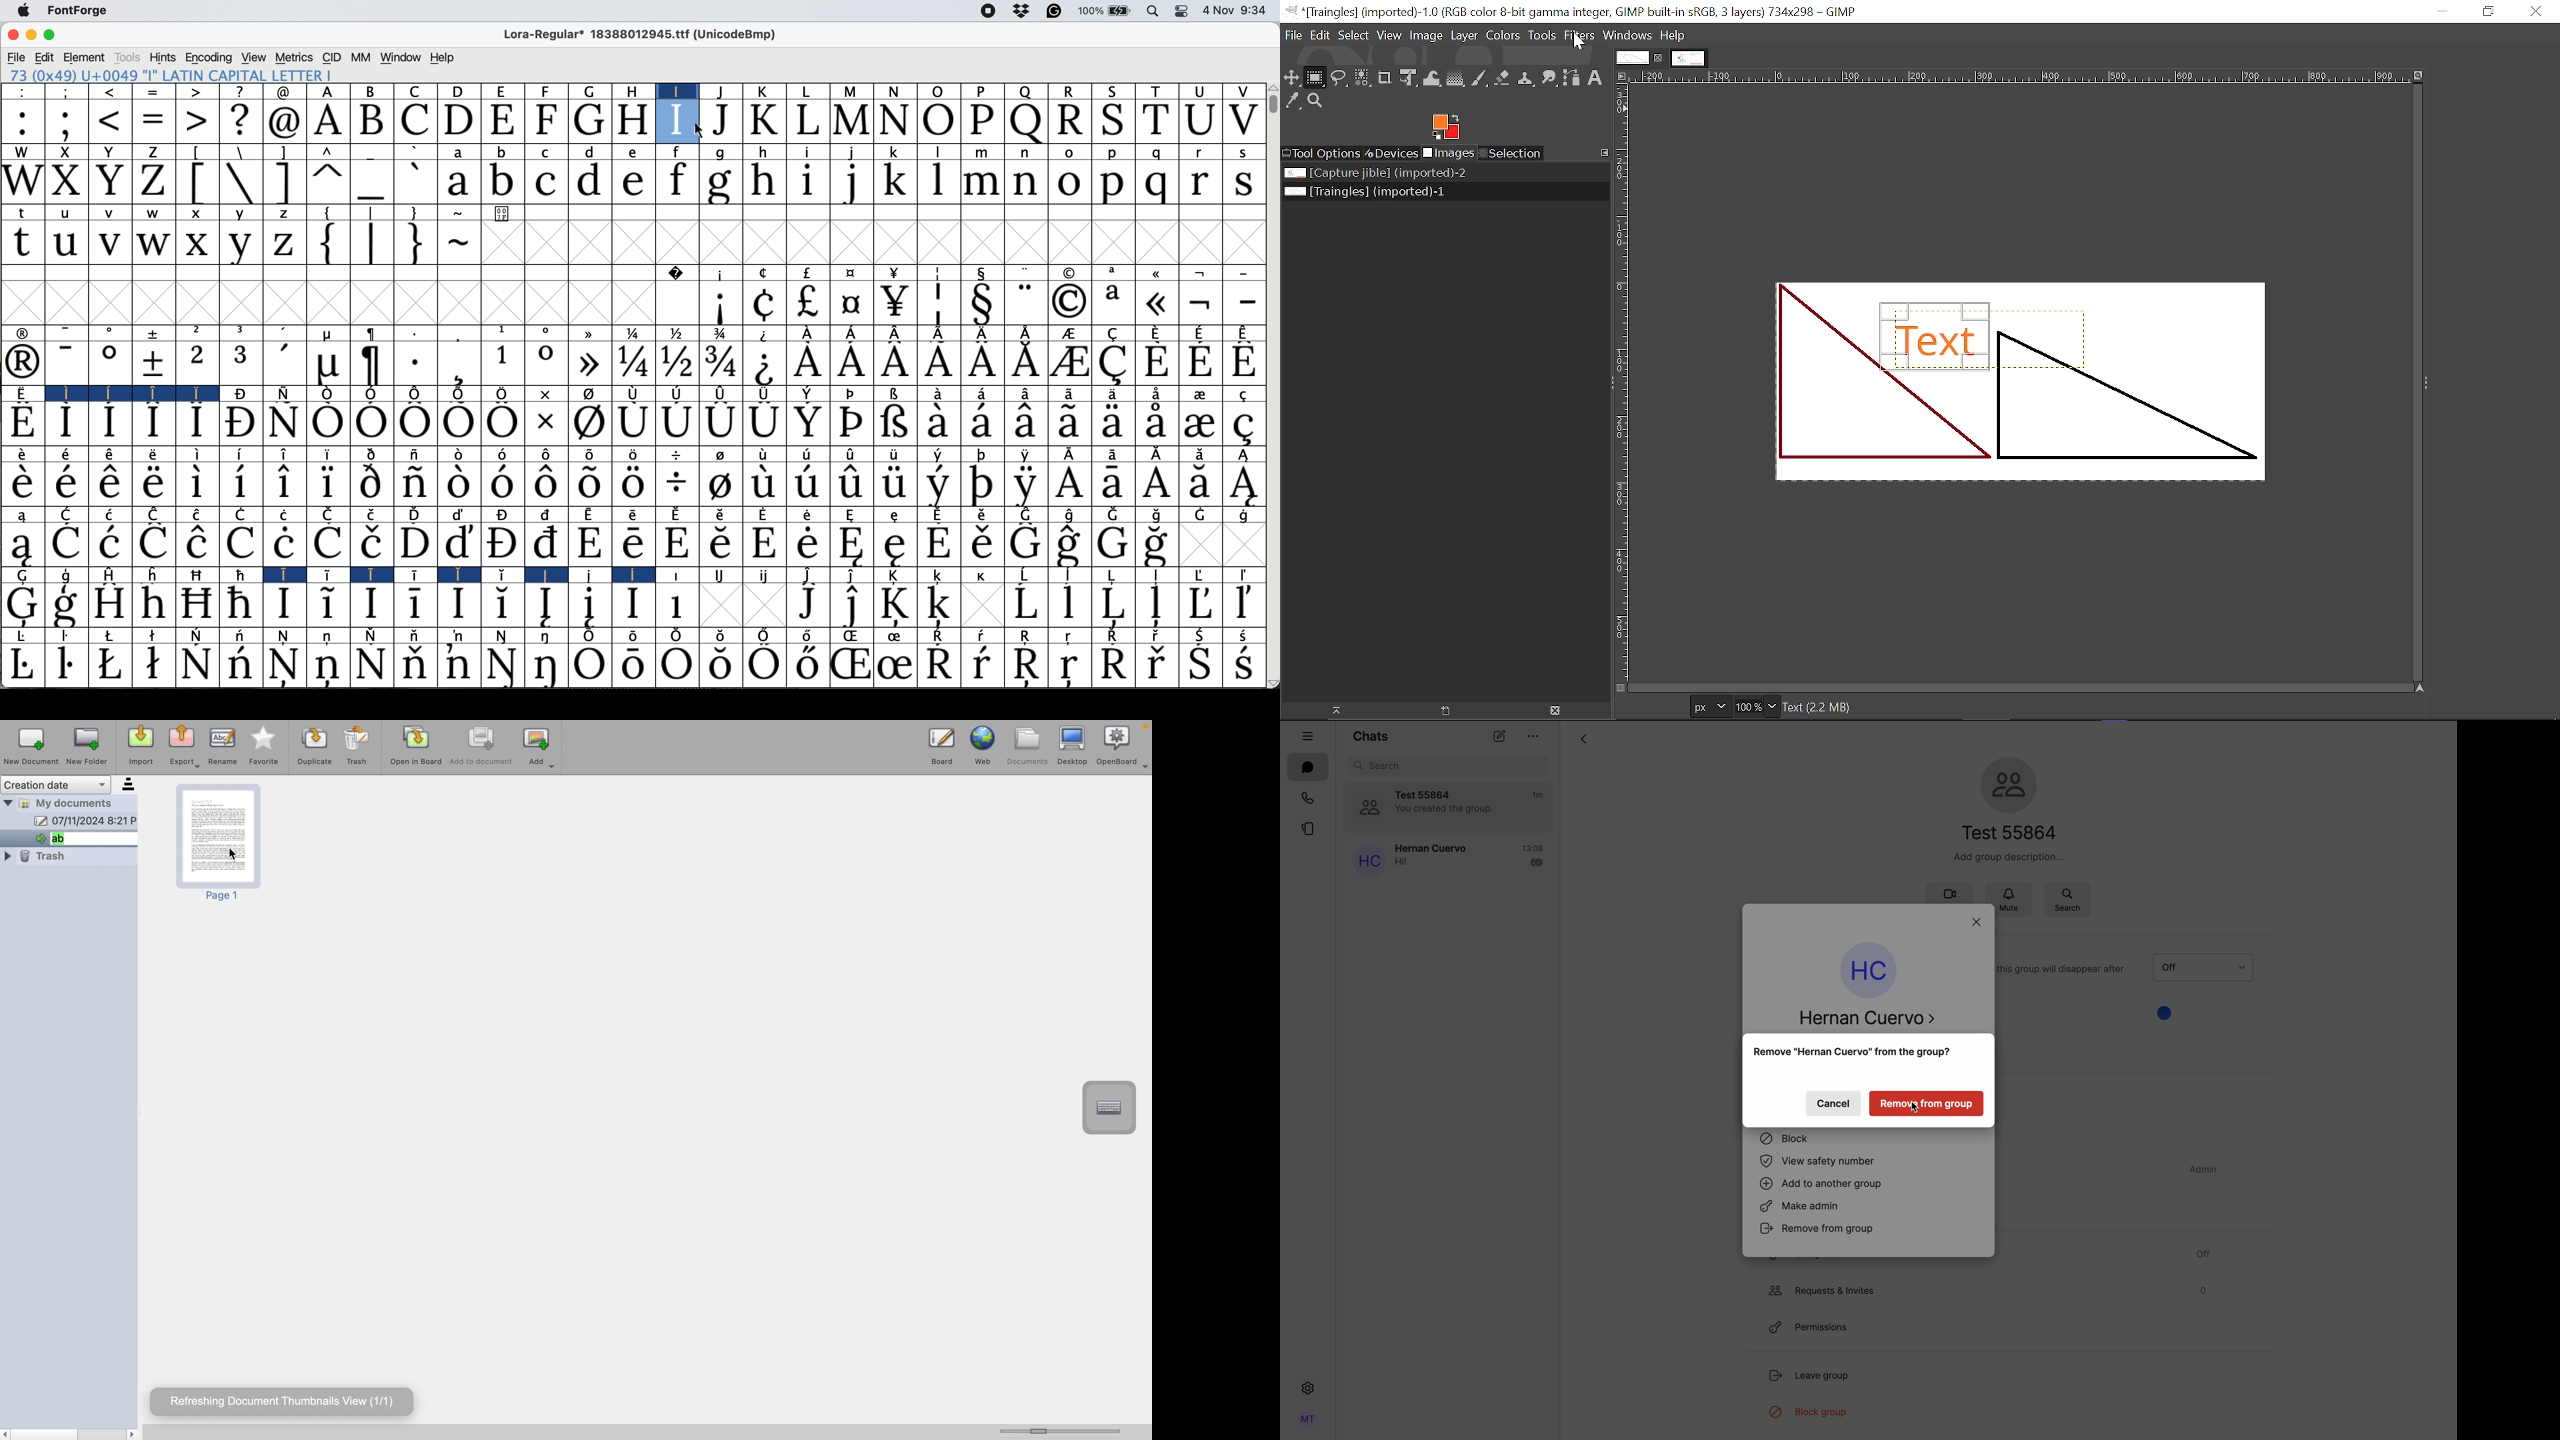 The image size is (2576, 1456). Describe the element at coordinates (372, 212) in the screenshot. I see `|` at that location.